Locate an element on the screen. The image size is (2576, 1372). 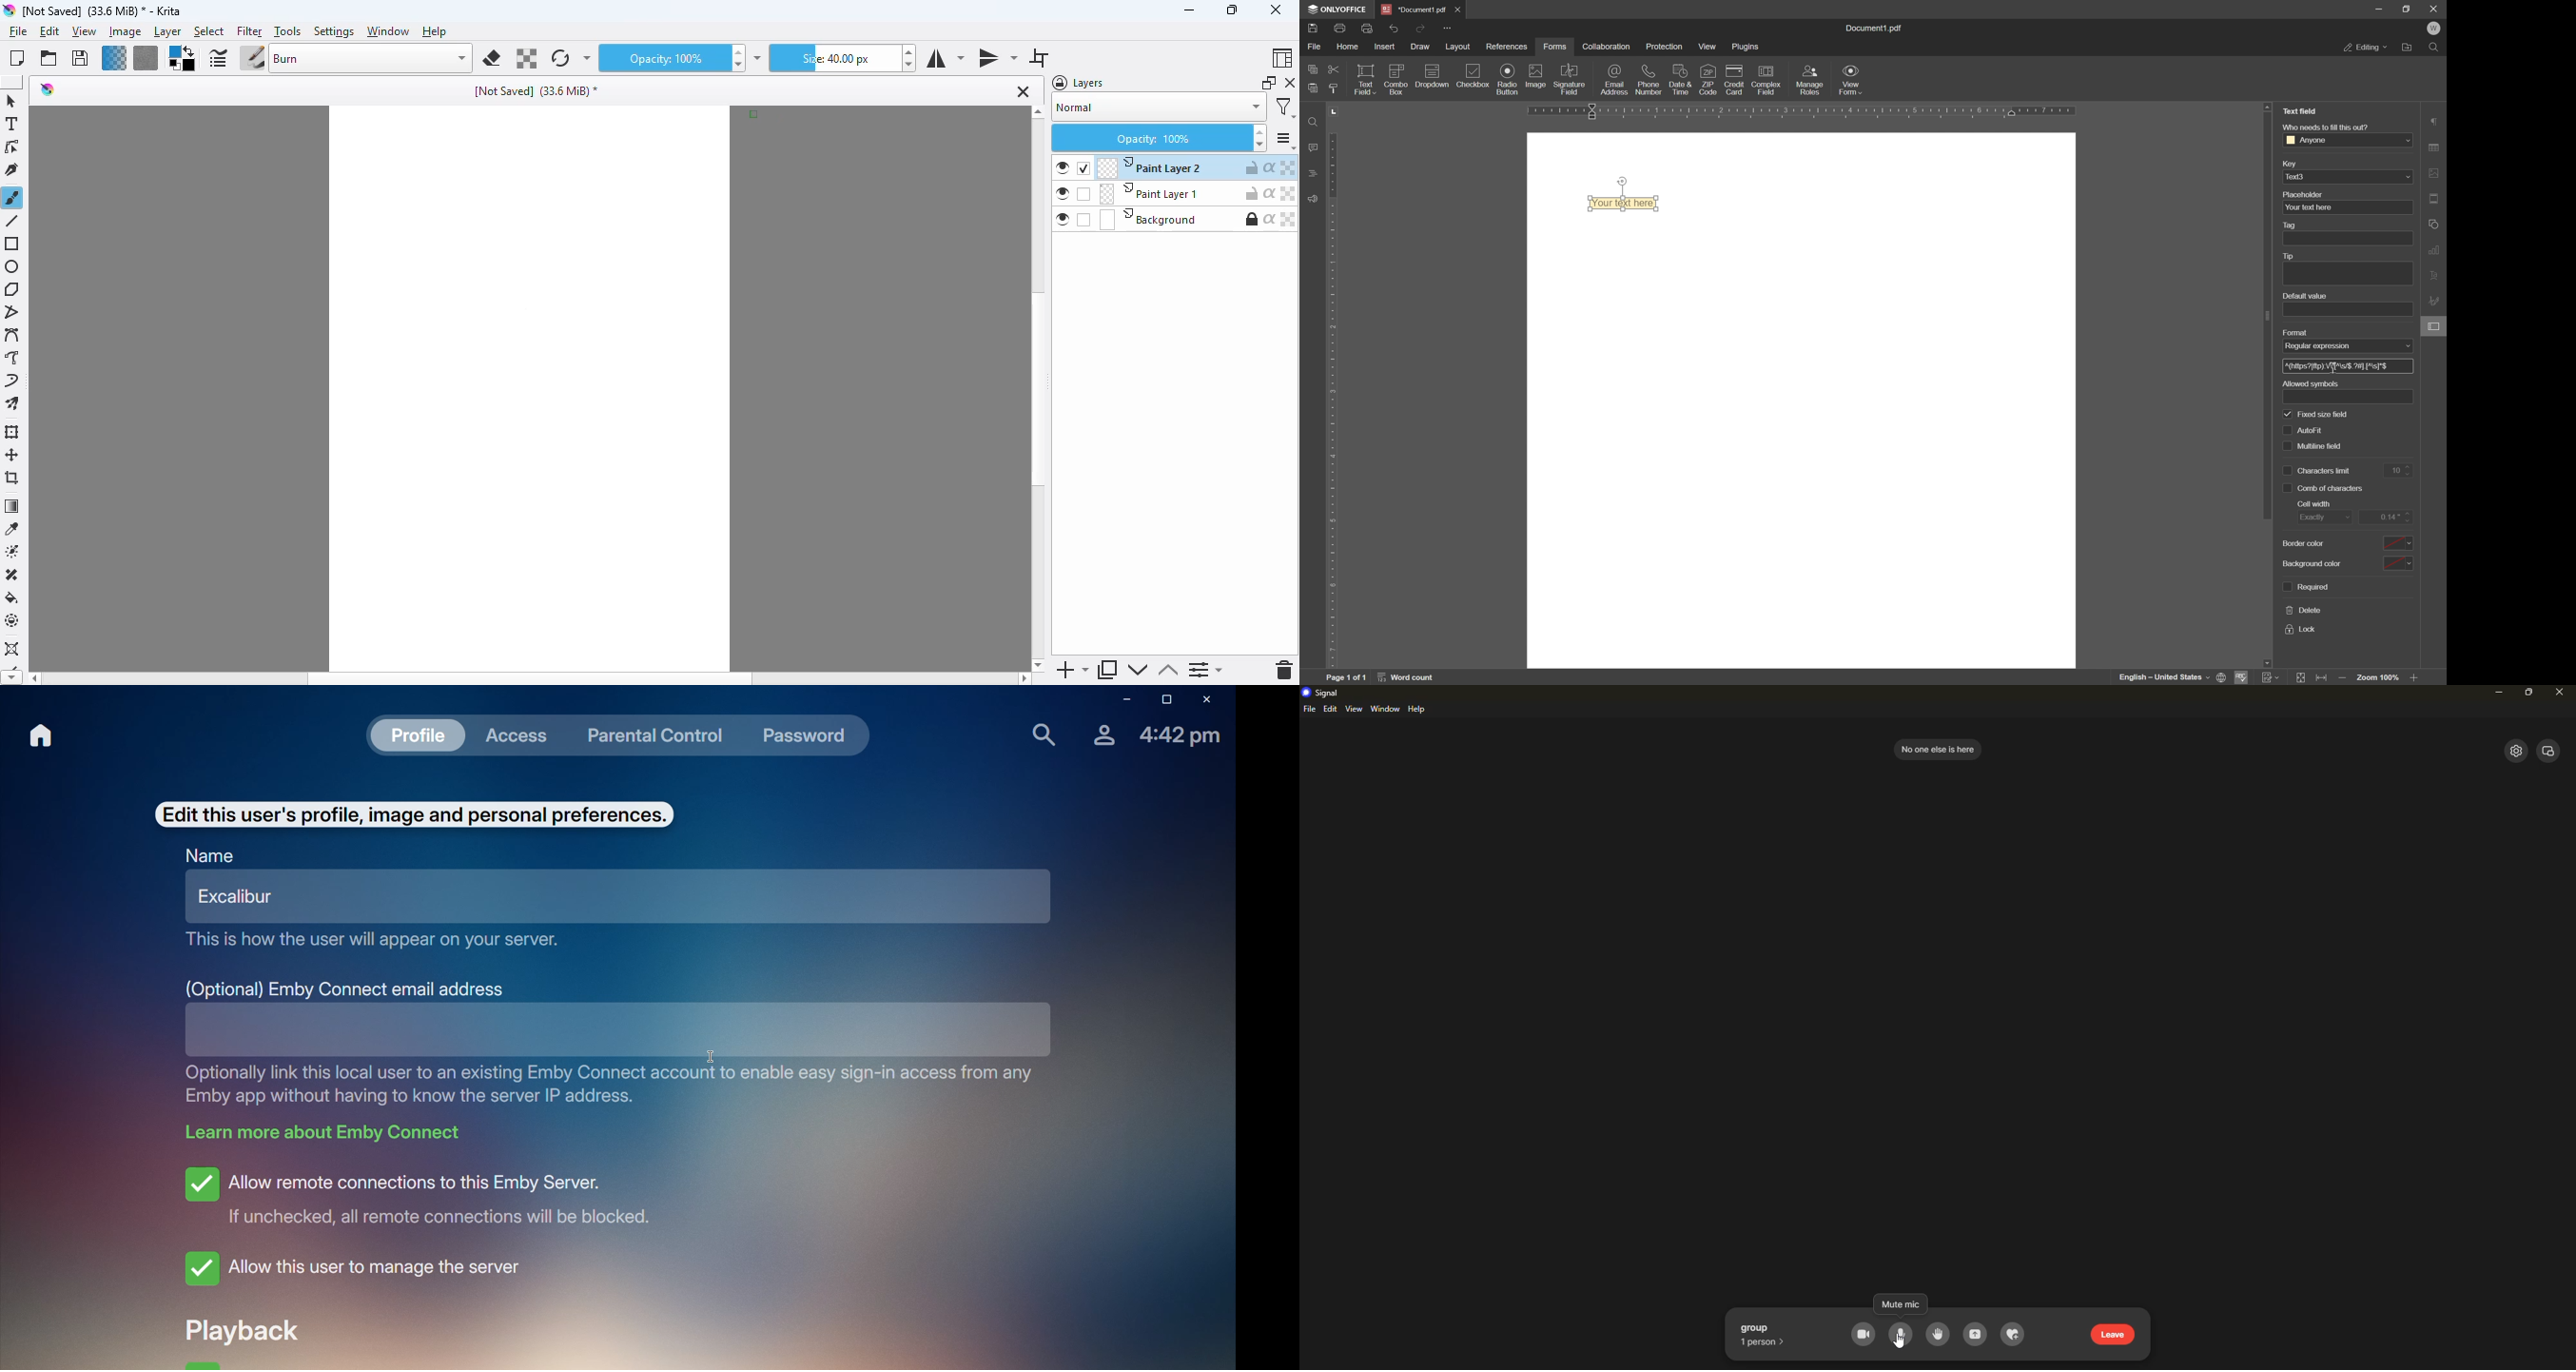
fit to width is located at coordinates (2324, 679).